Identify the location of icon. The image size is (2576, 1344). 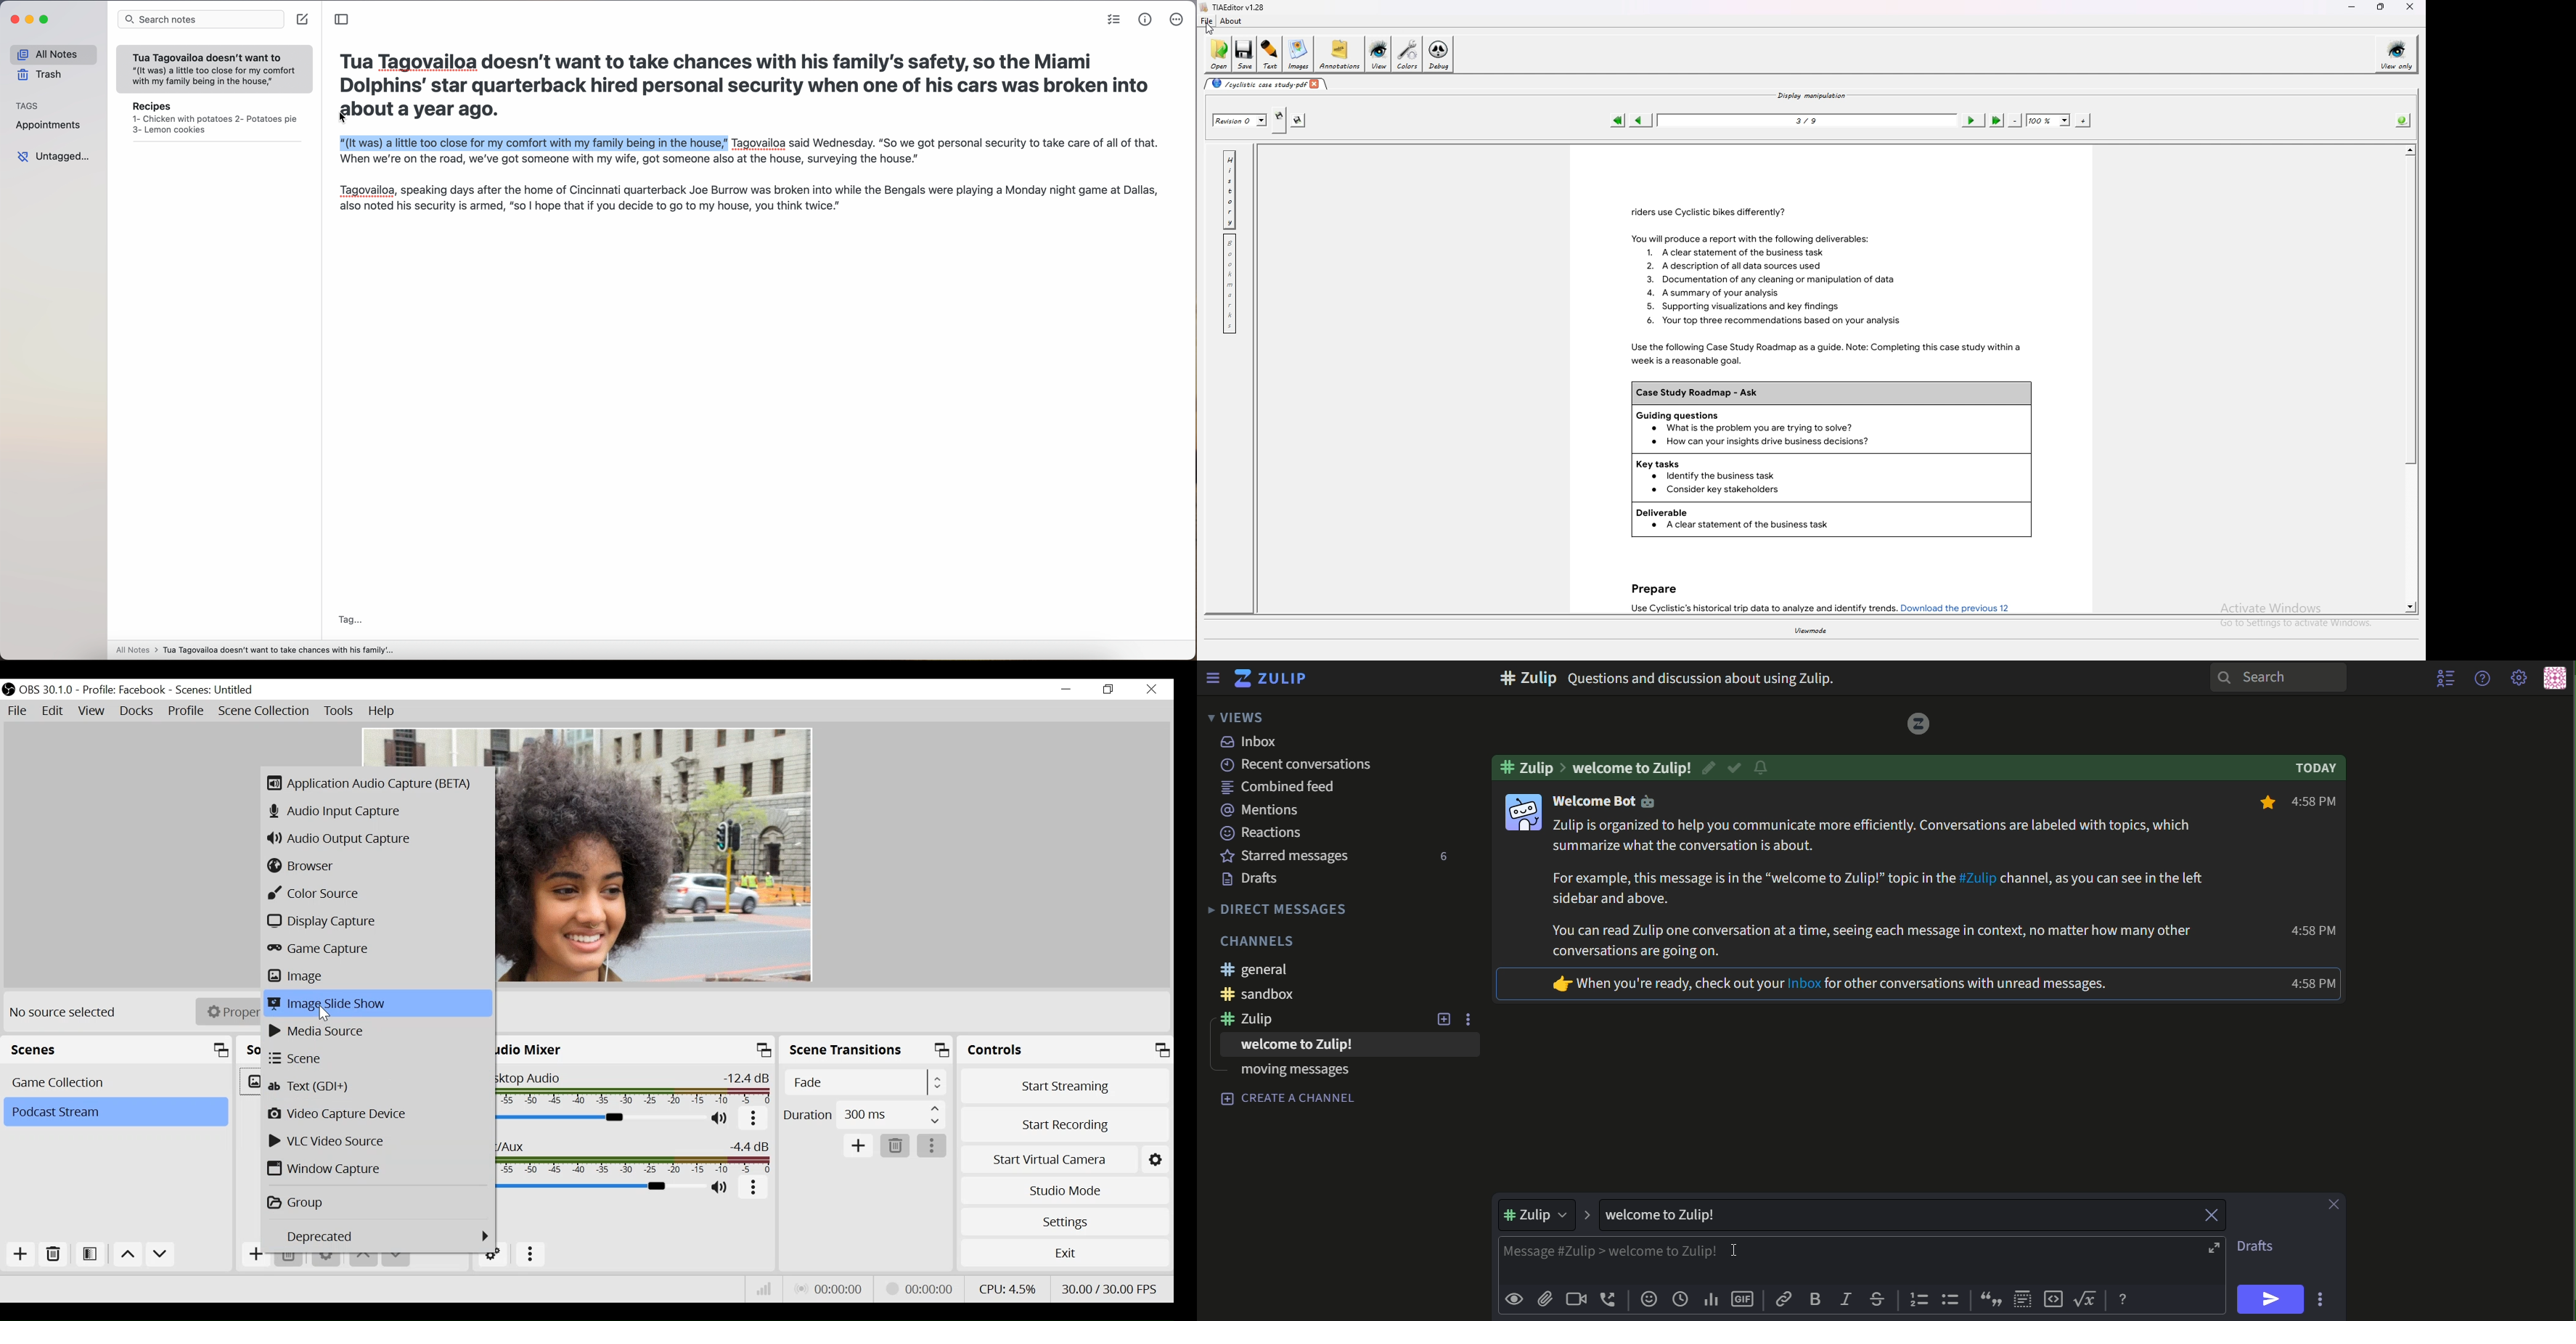
(1522, 811).